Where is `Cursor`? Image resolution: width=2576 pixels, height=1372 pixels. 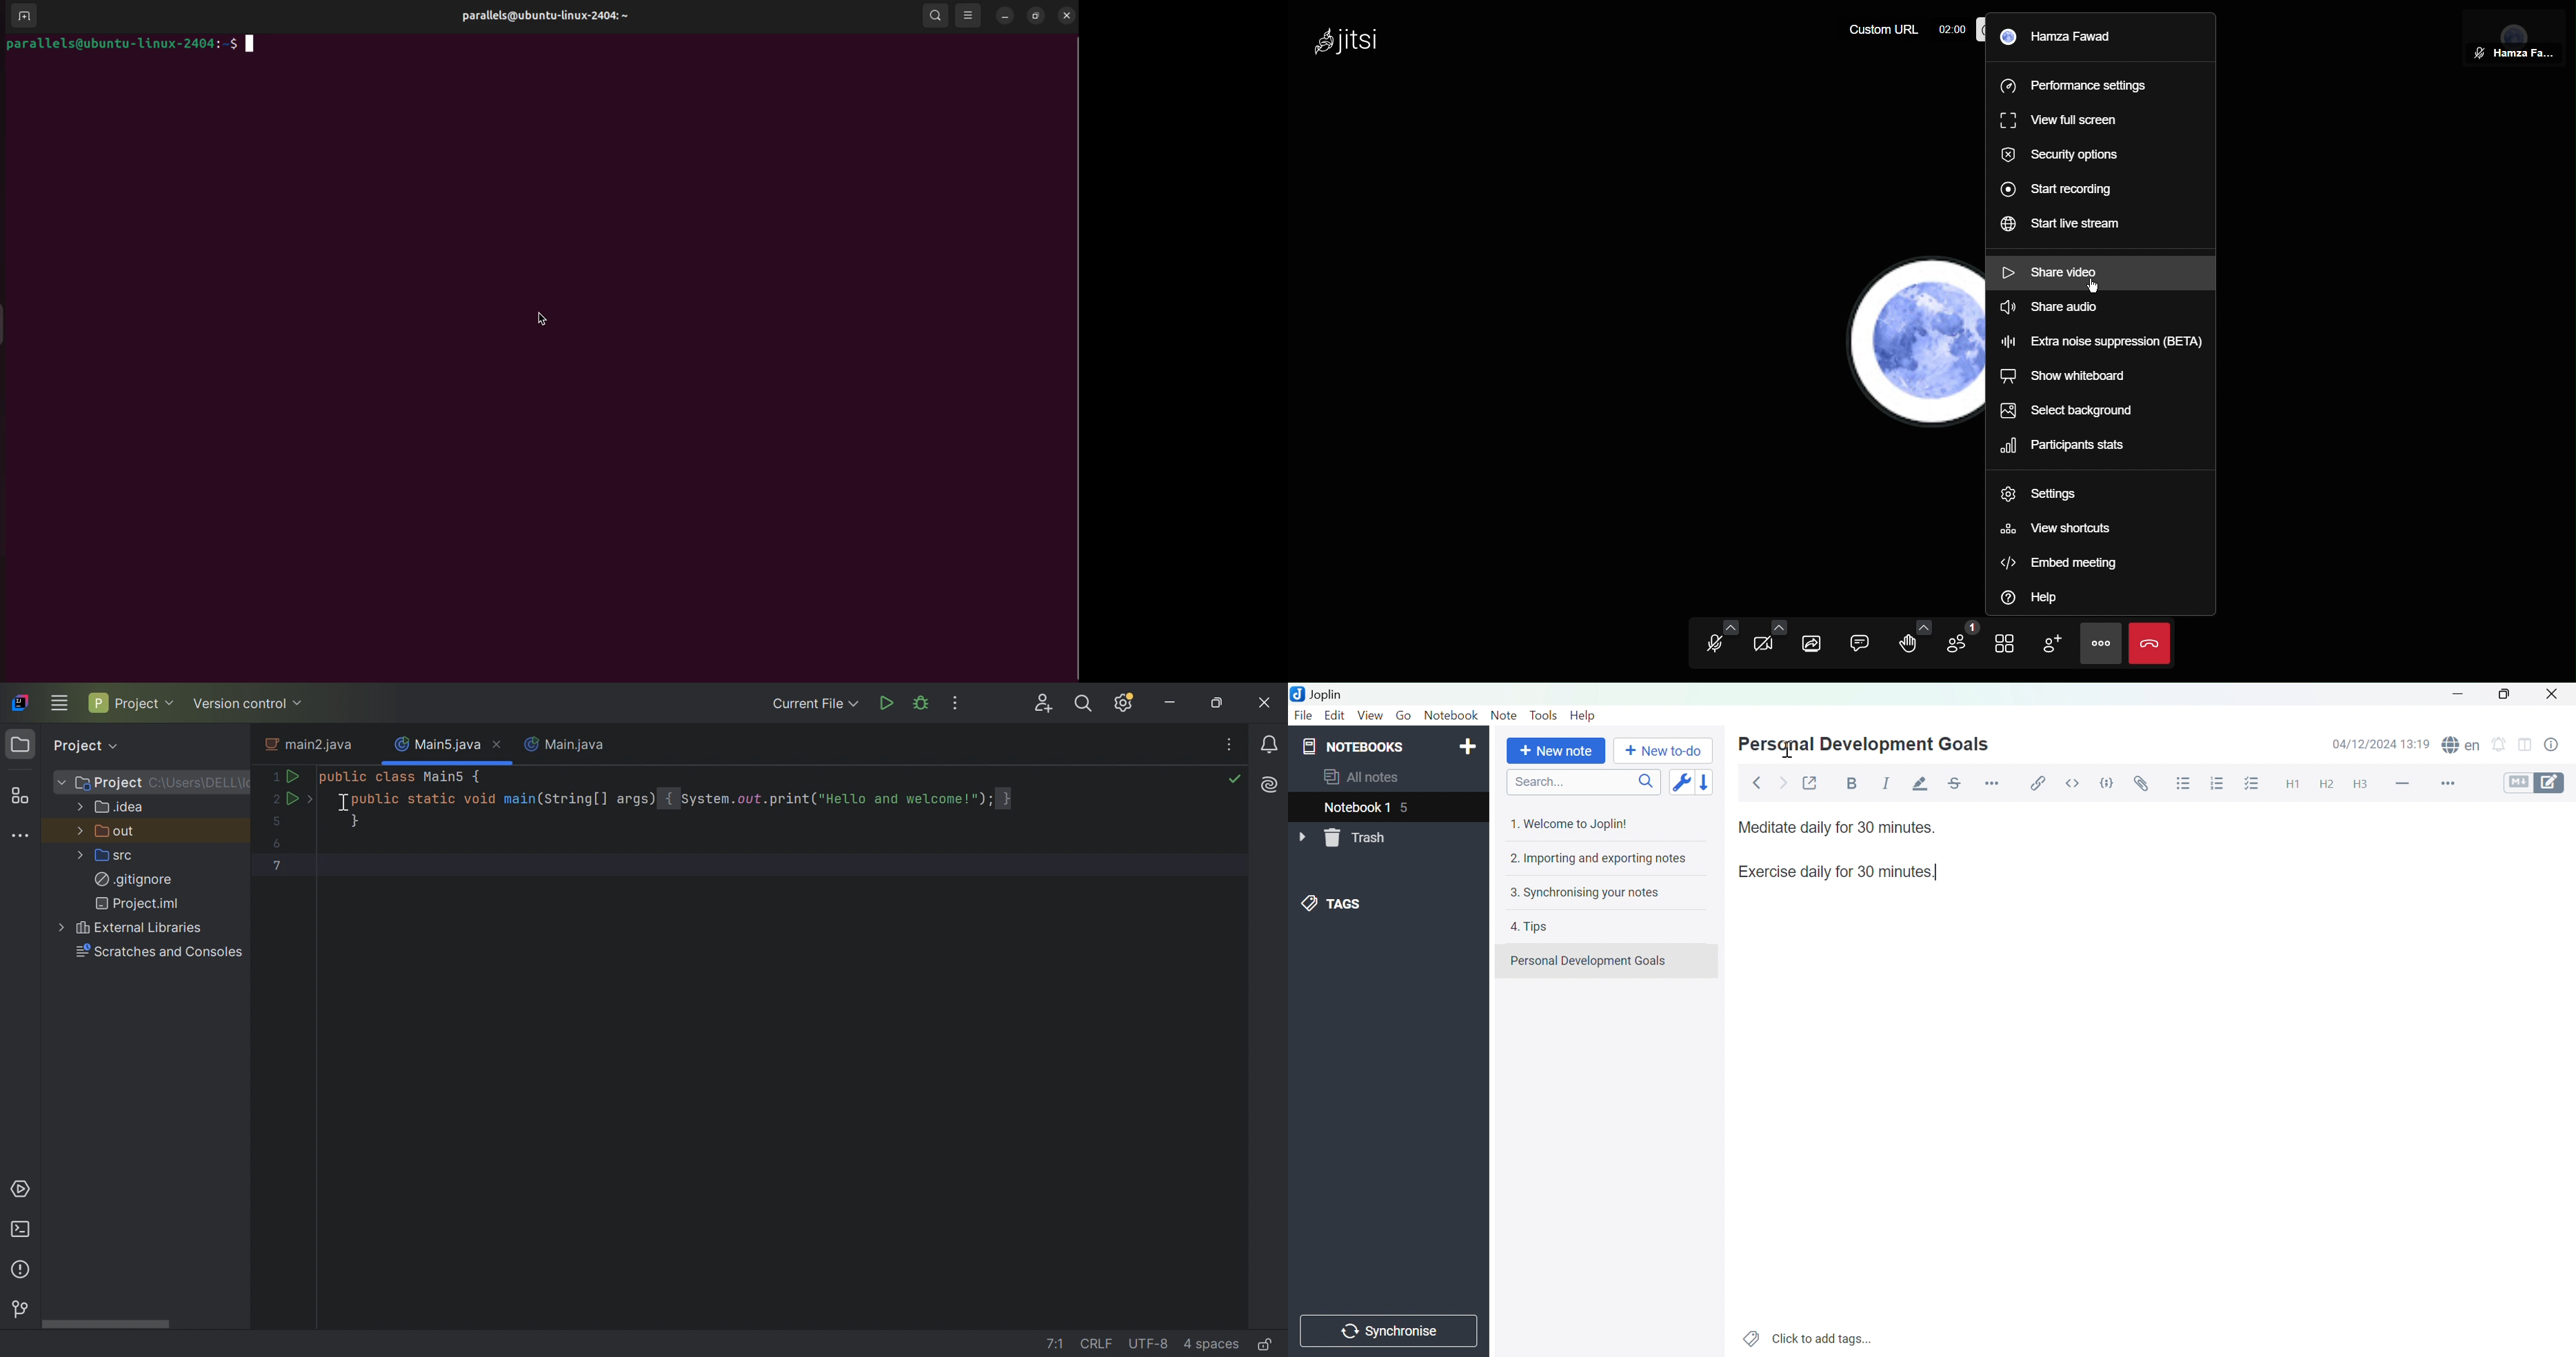 Cursor is located at coordinates (1788, 750).